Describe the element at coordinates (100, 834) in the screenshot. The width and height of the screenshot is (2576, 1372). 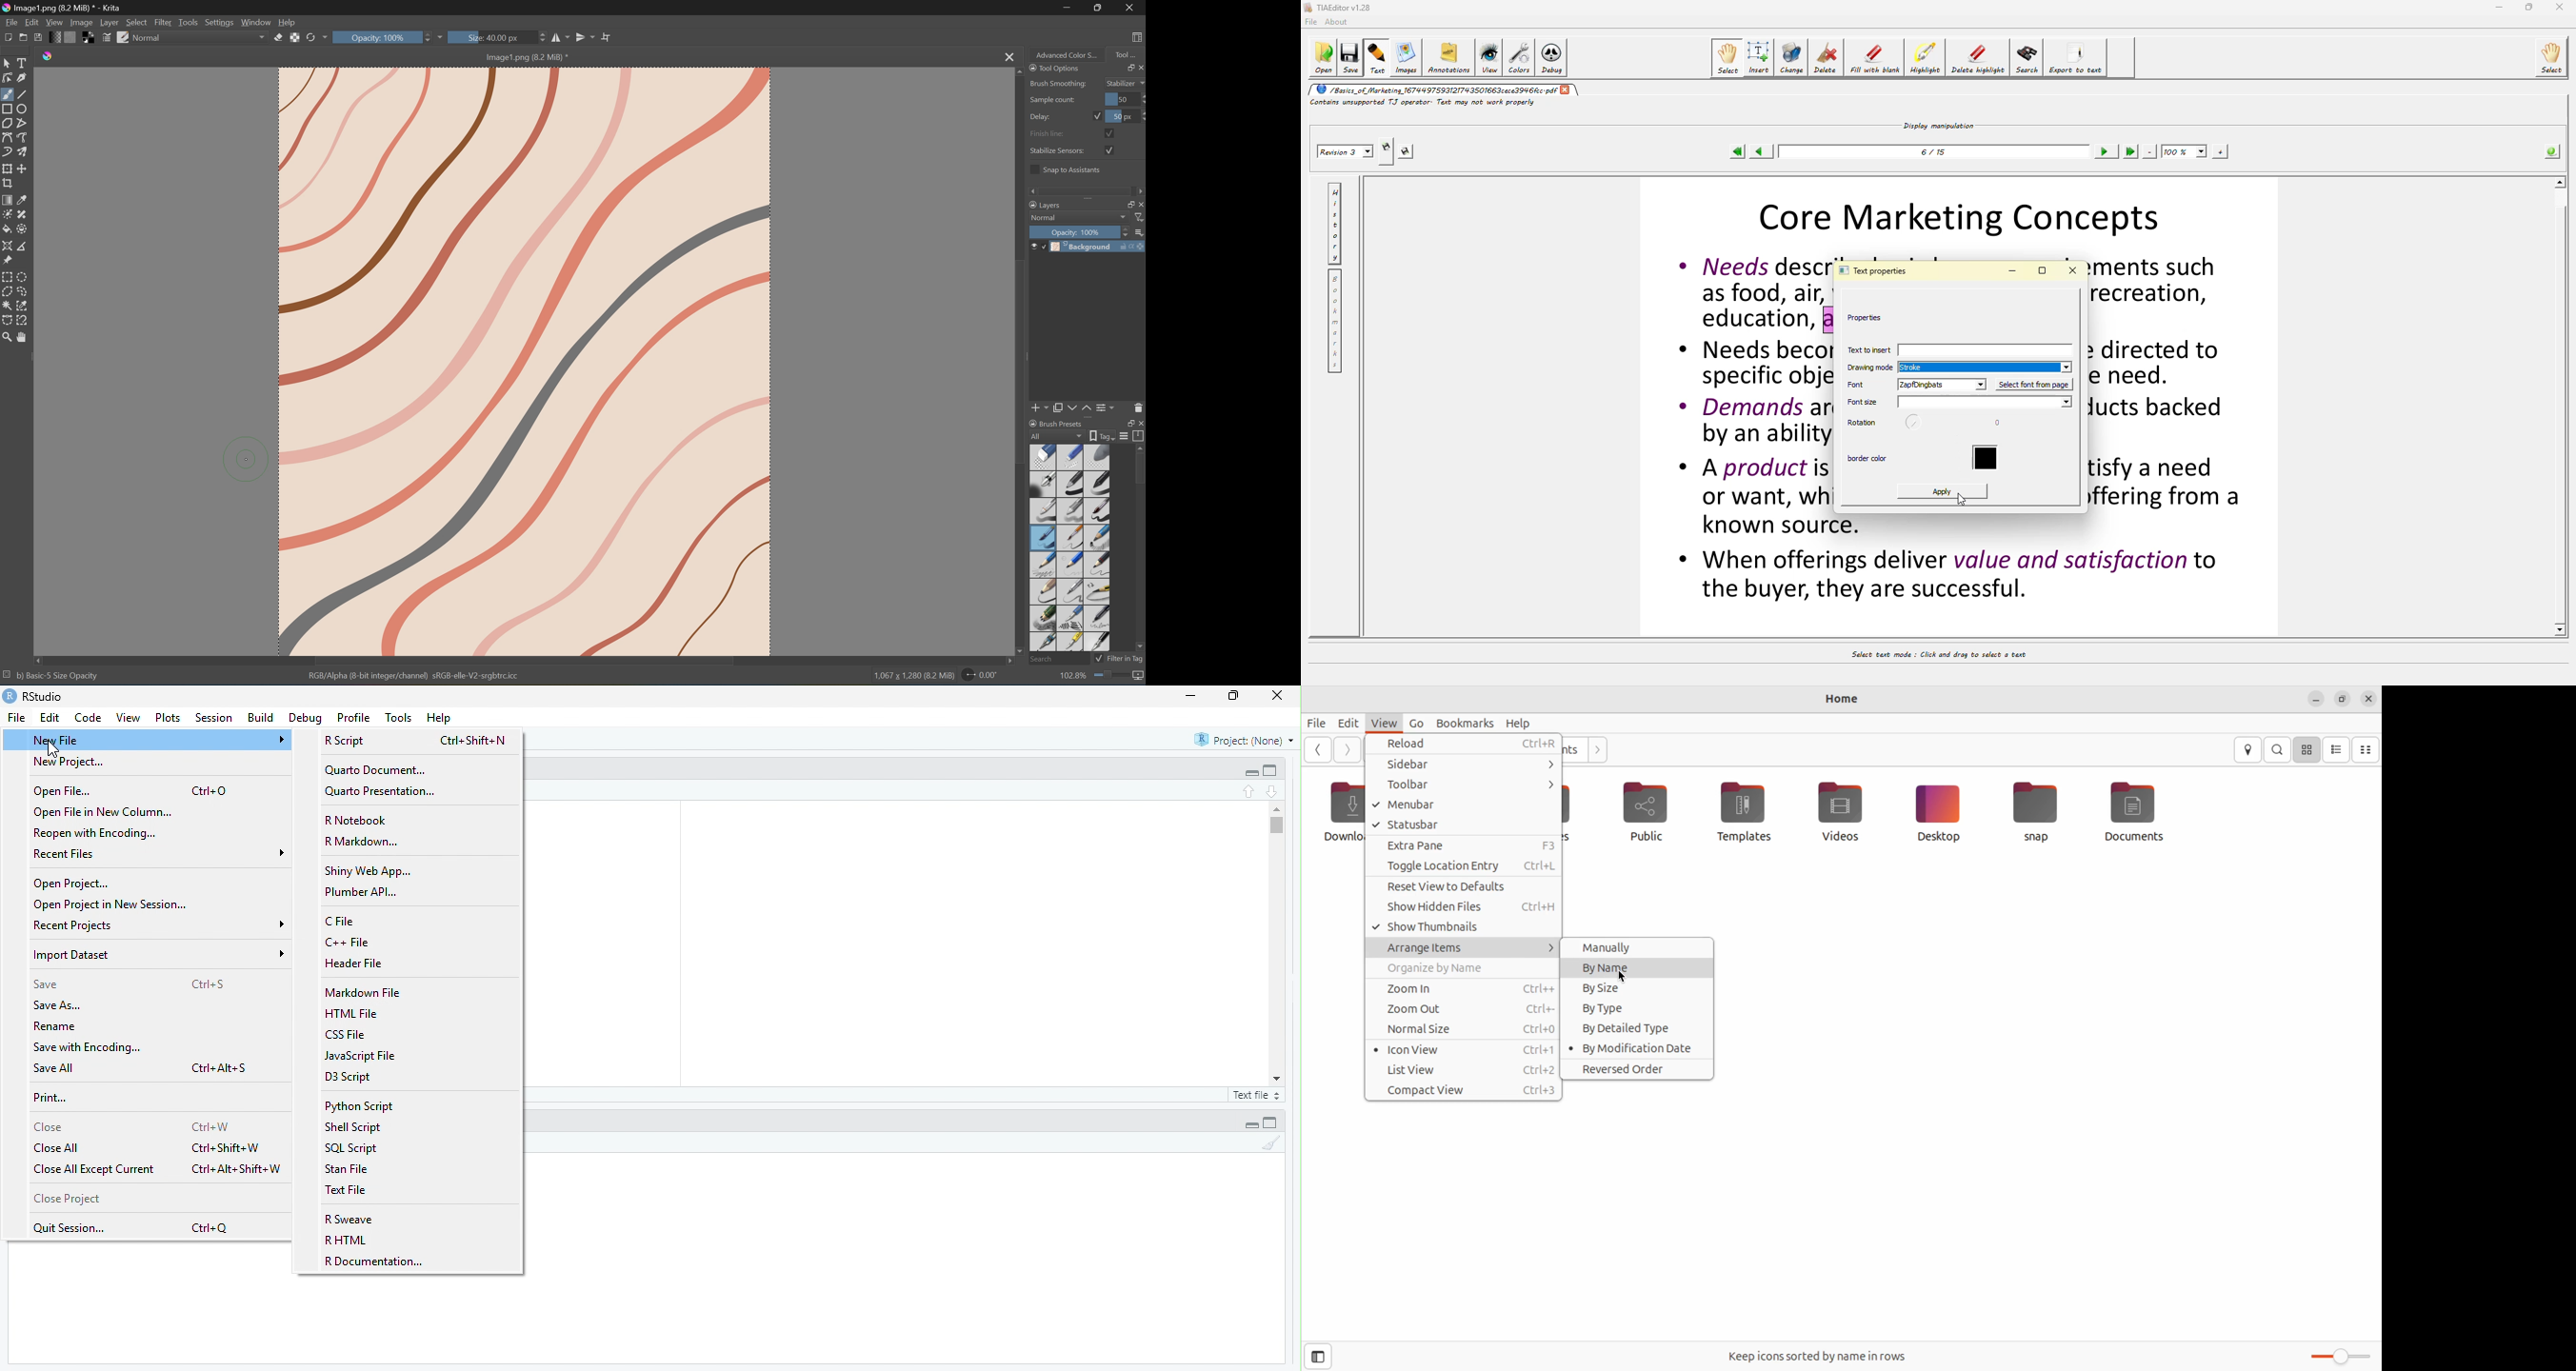
I see `Reopen with Encoding.` at that location.